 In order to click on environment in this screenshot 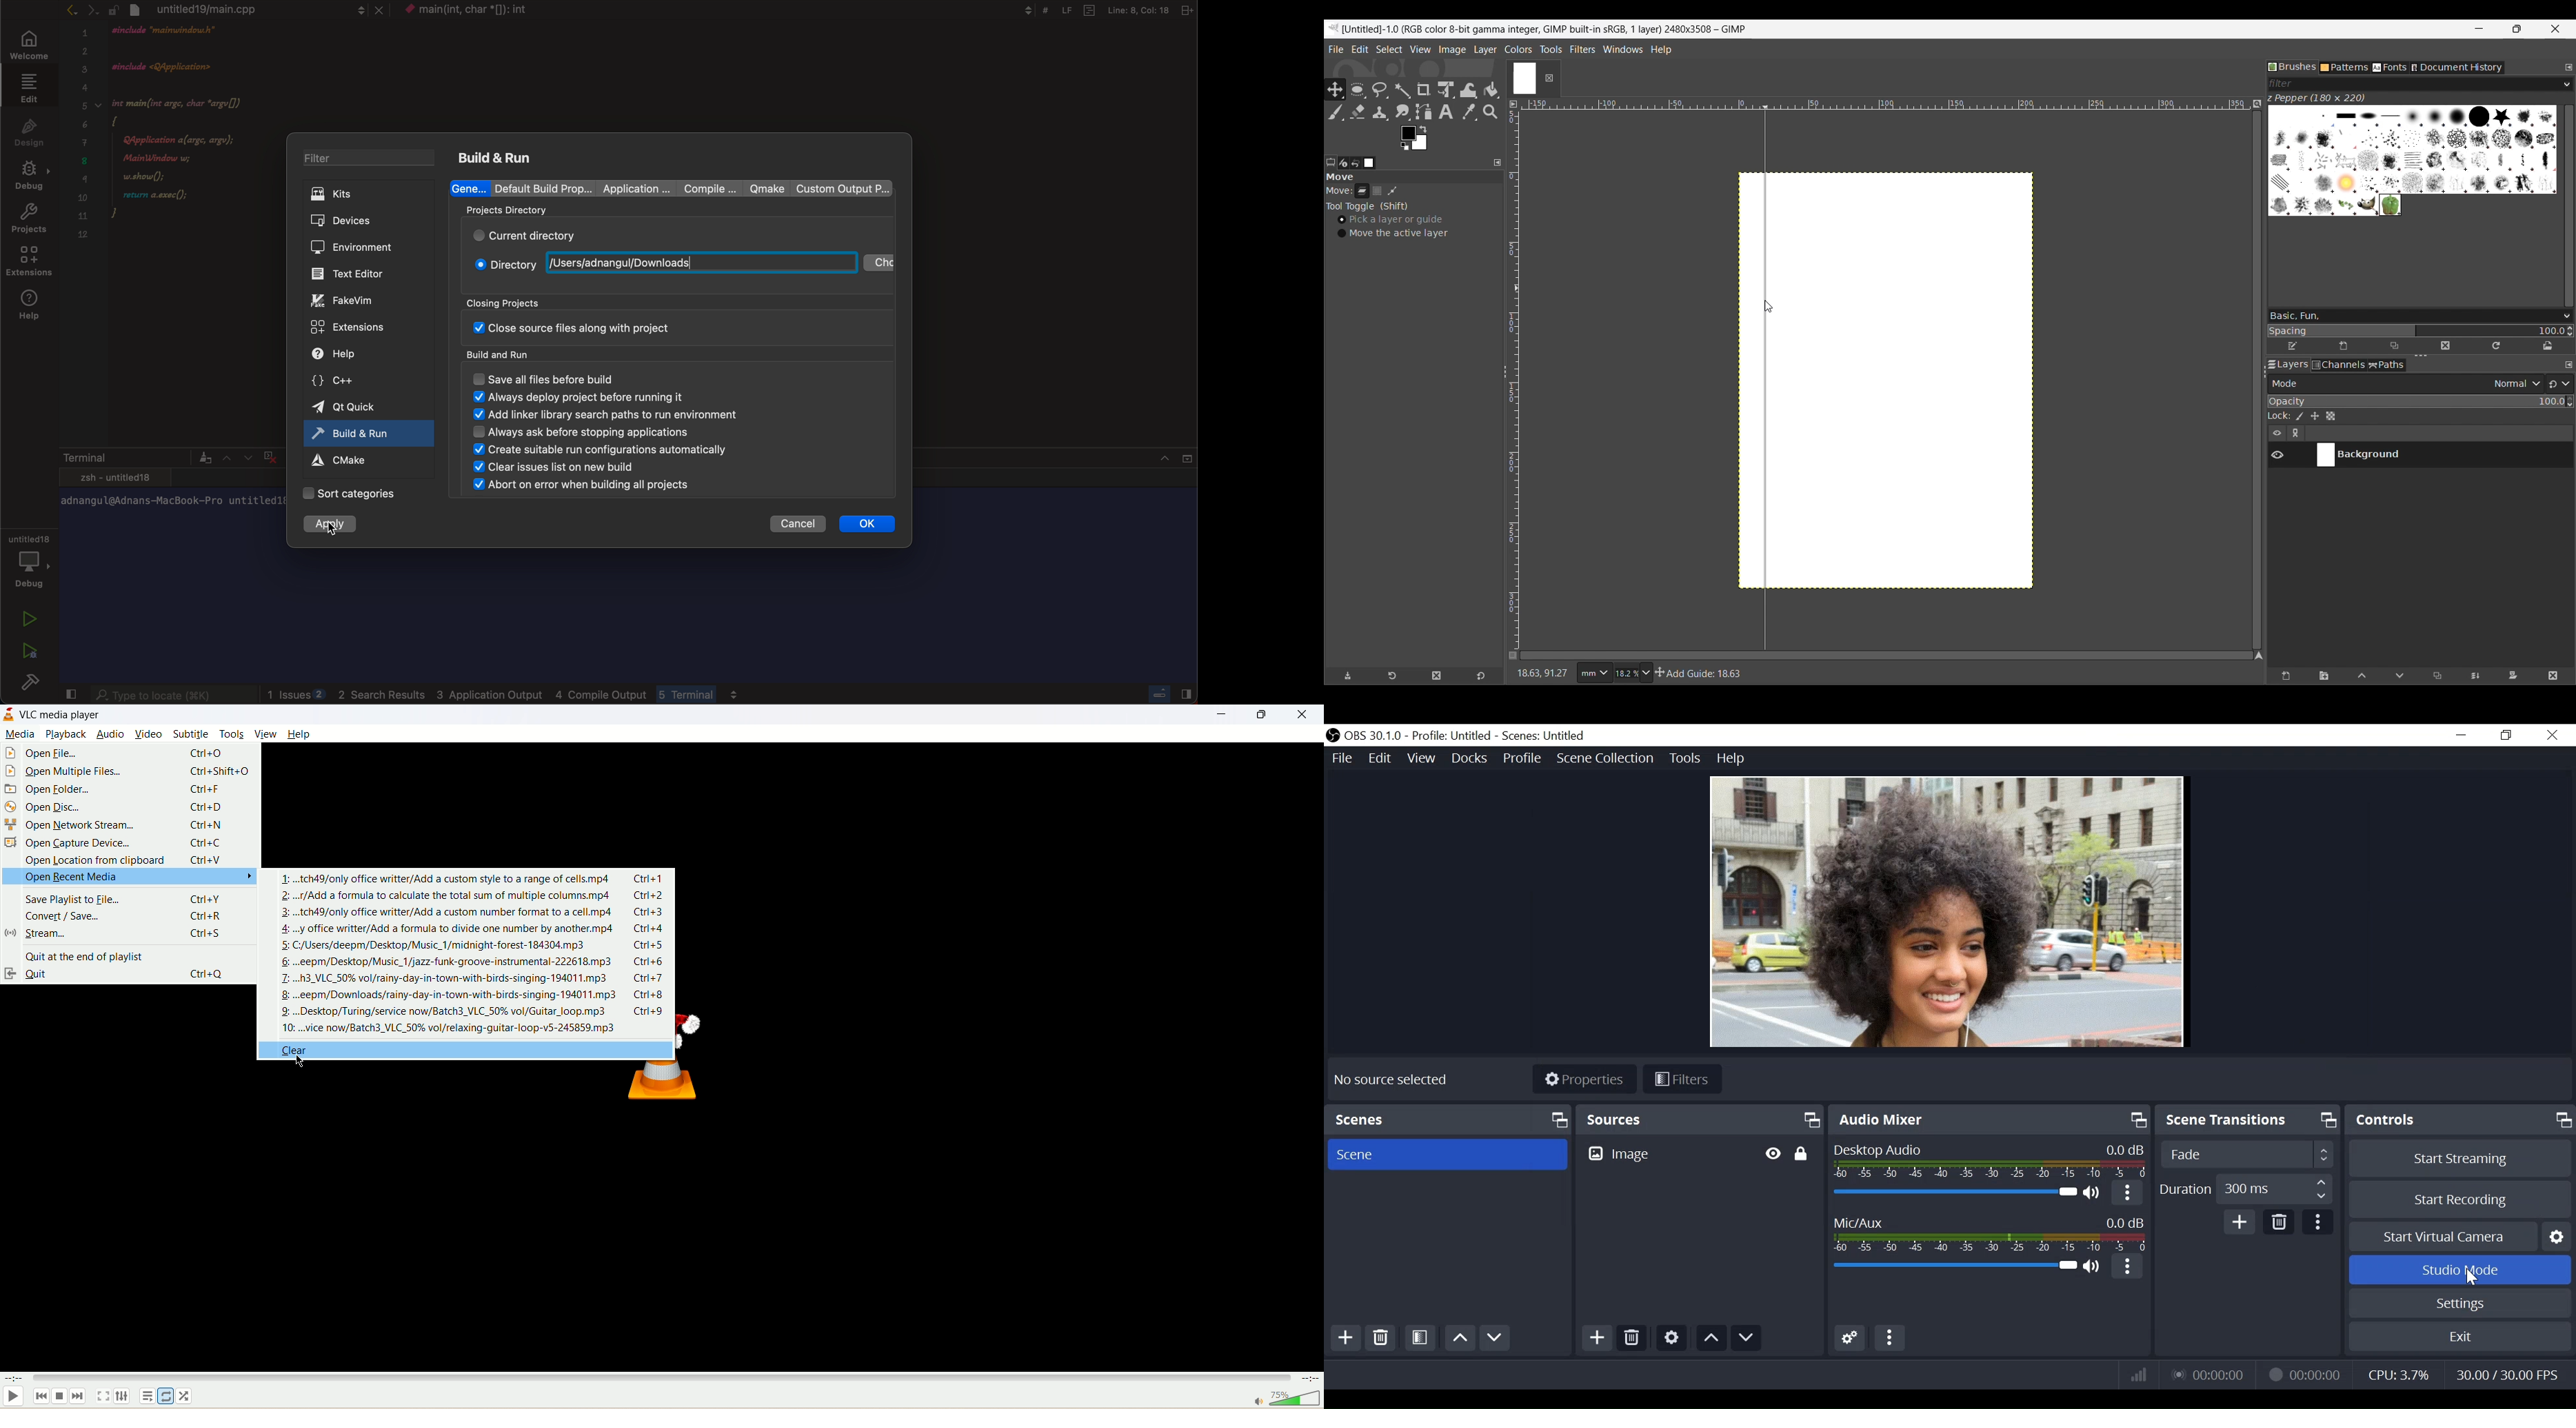, I will do `click(360, 245)`.